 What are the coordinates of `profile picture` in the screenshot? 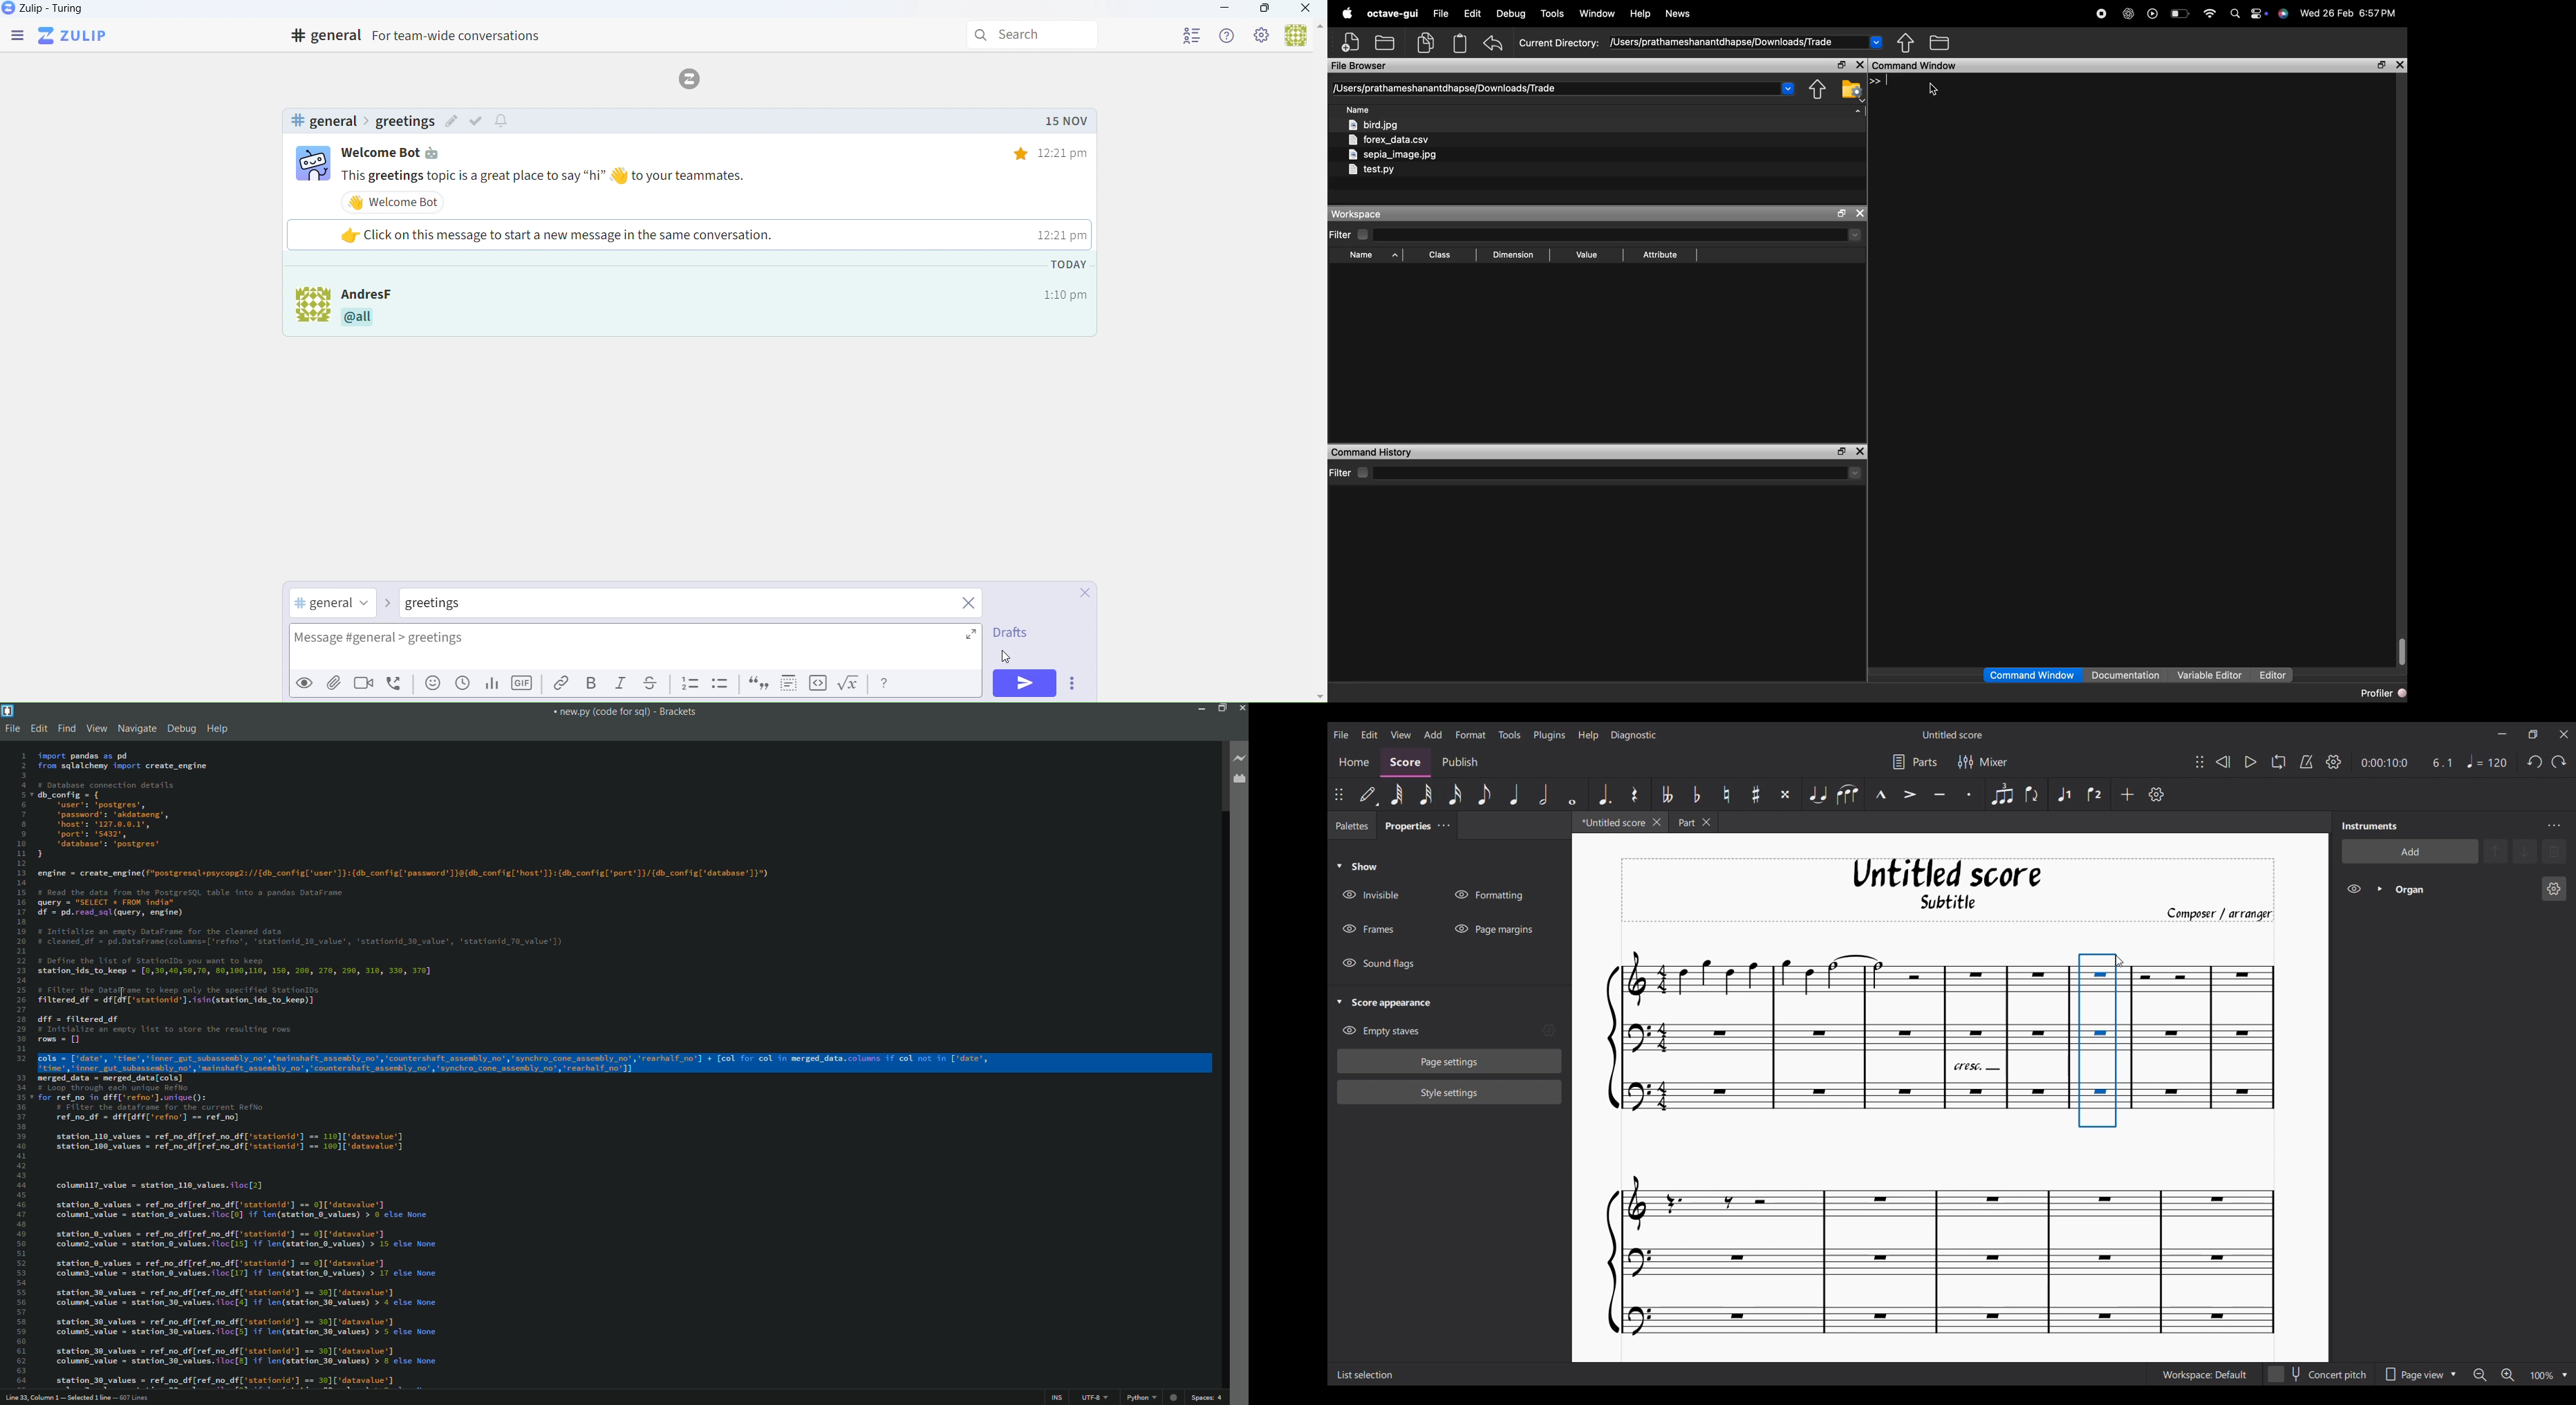 It's located at (306, 308).